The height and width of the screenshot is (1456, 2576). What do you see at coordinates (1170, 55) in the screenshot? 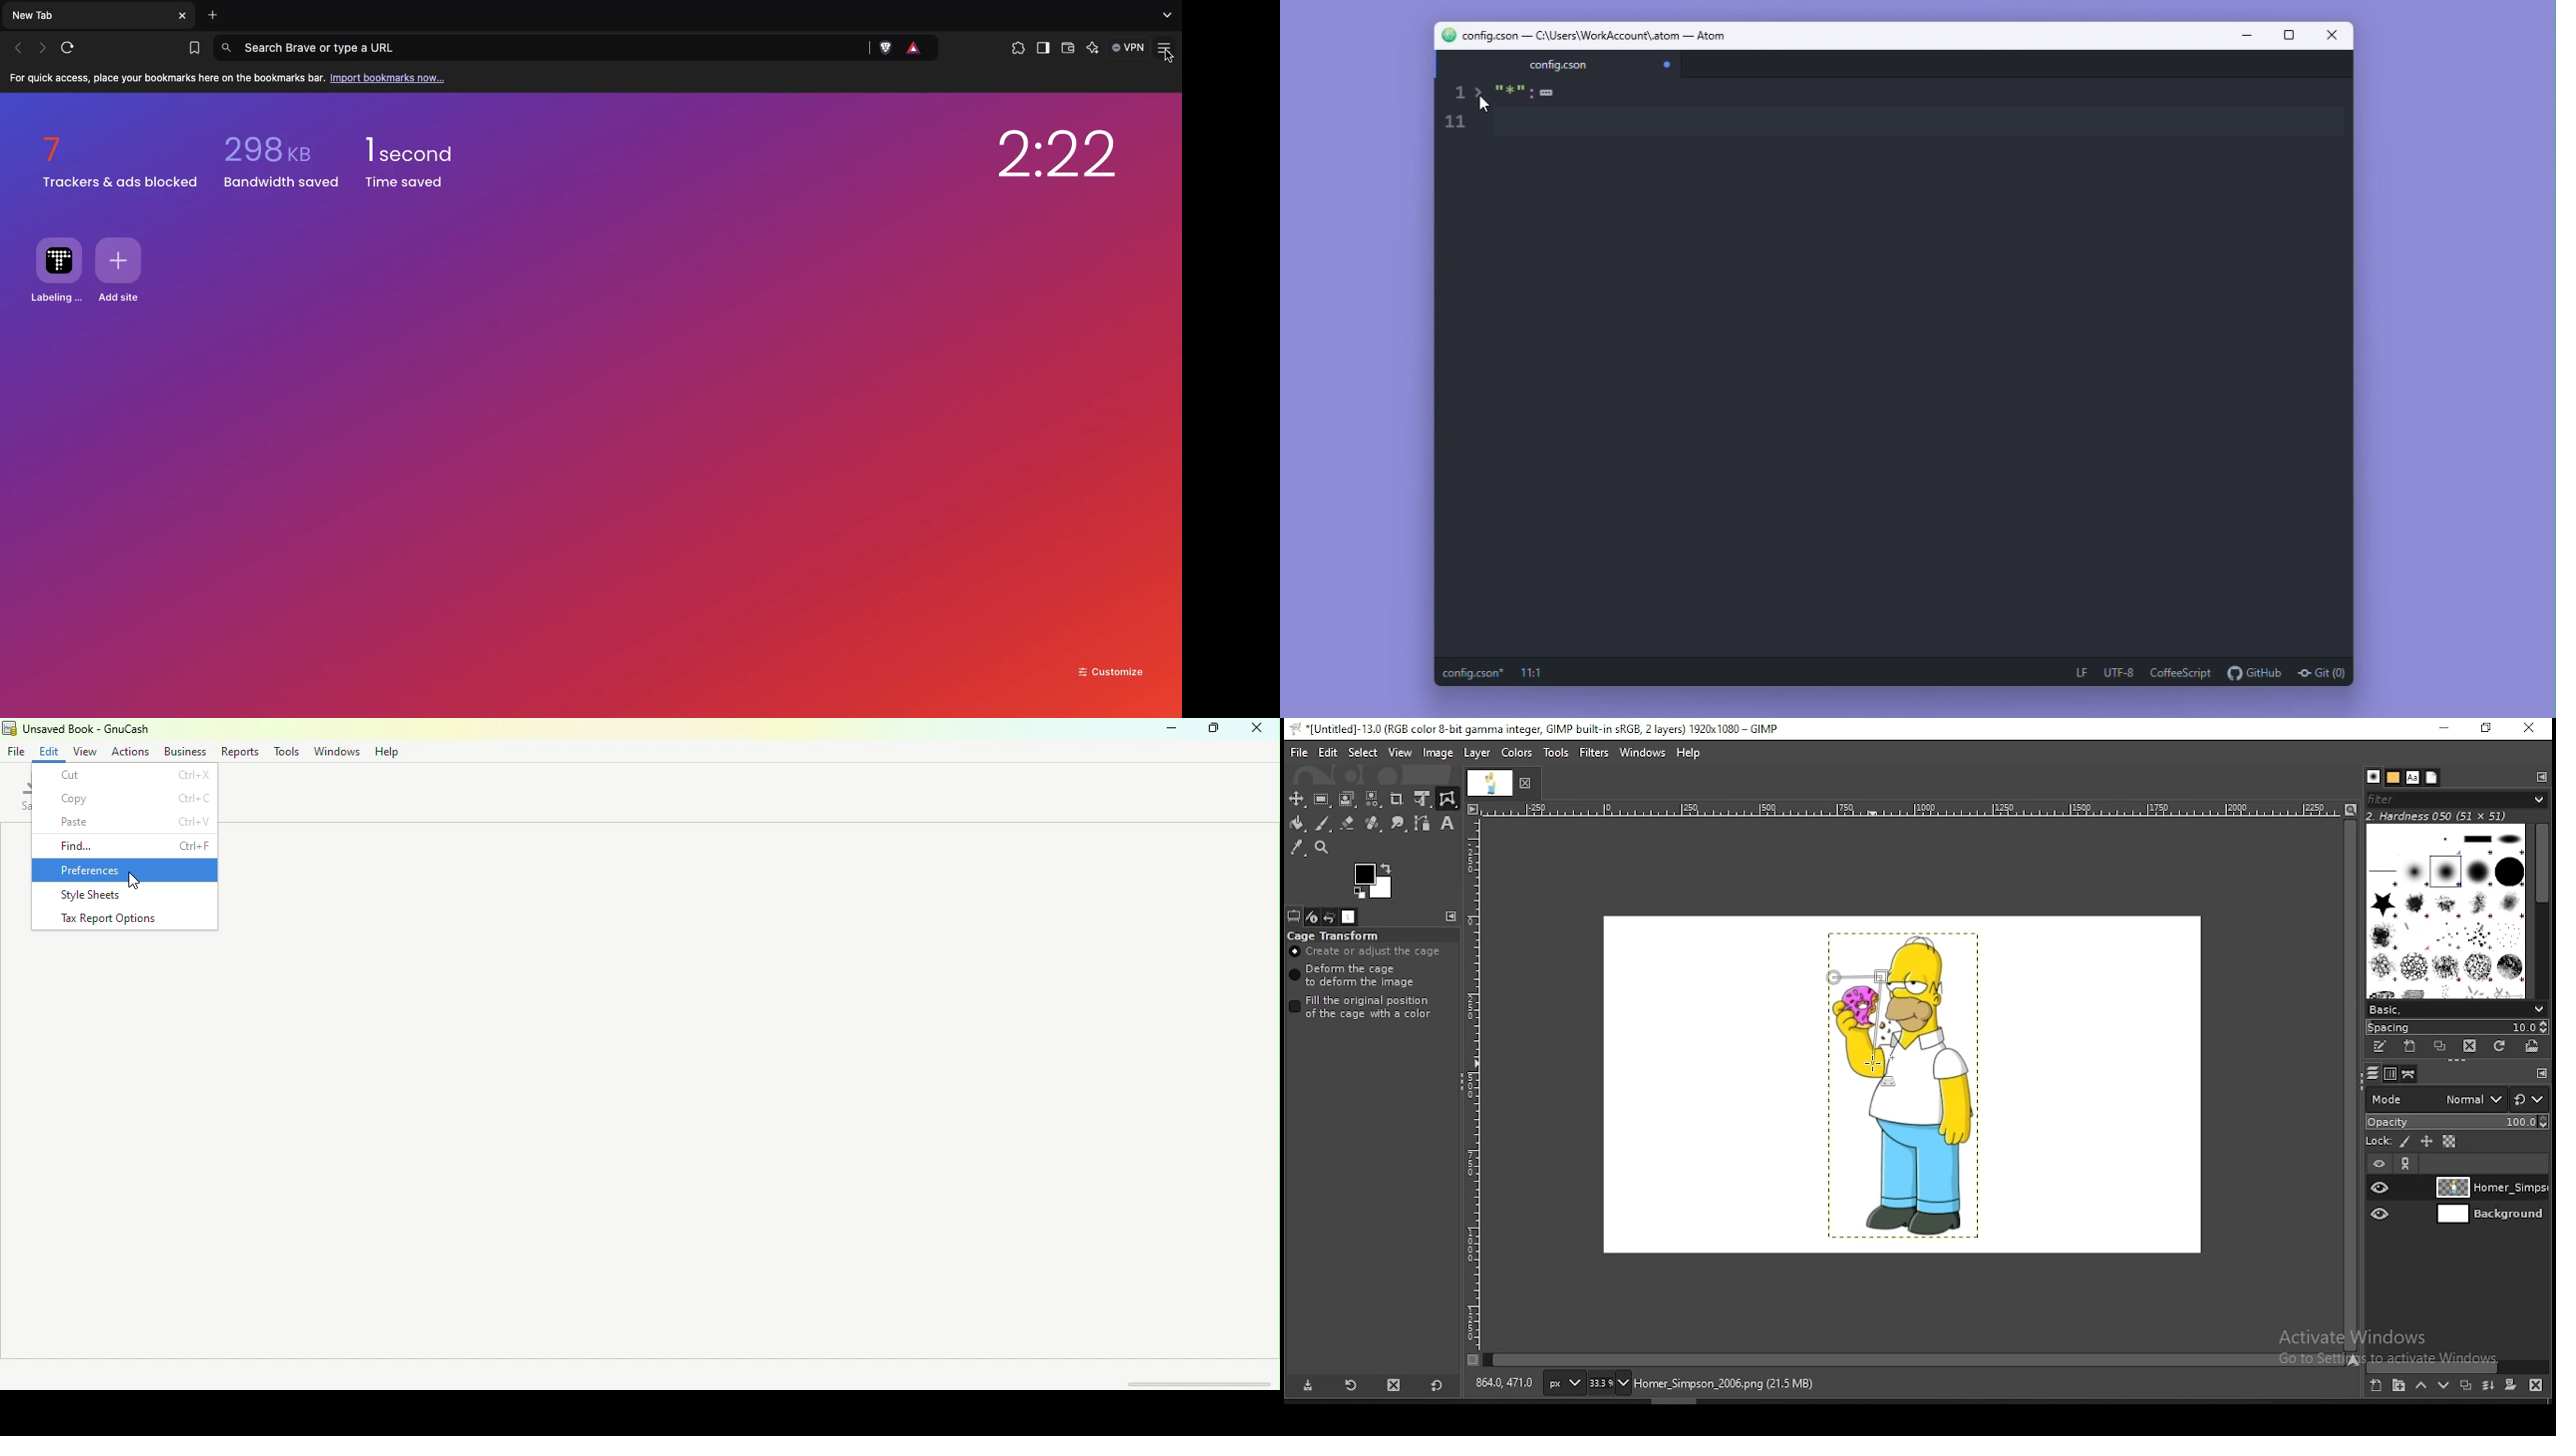
I see `cursor` at bounding box center [1170, 55].